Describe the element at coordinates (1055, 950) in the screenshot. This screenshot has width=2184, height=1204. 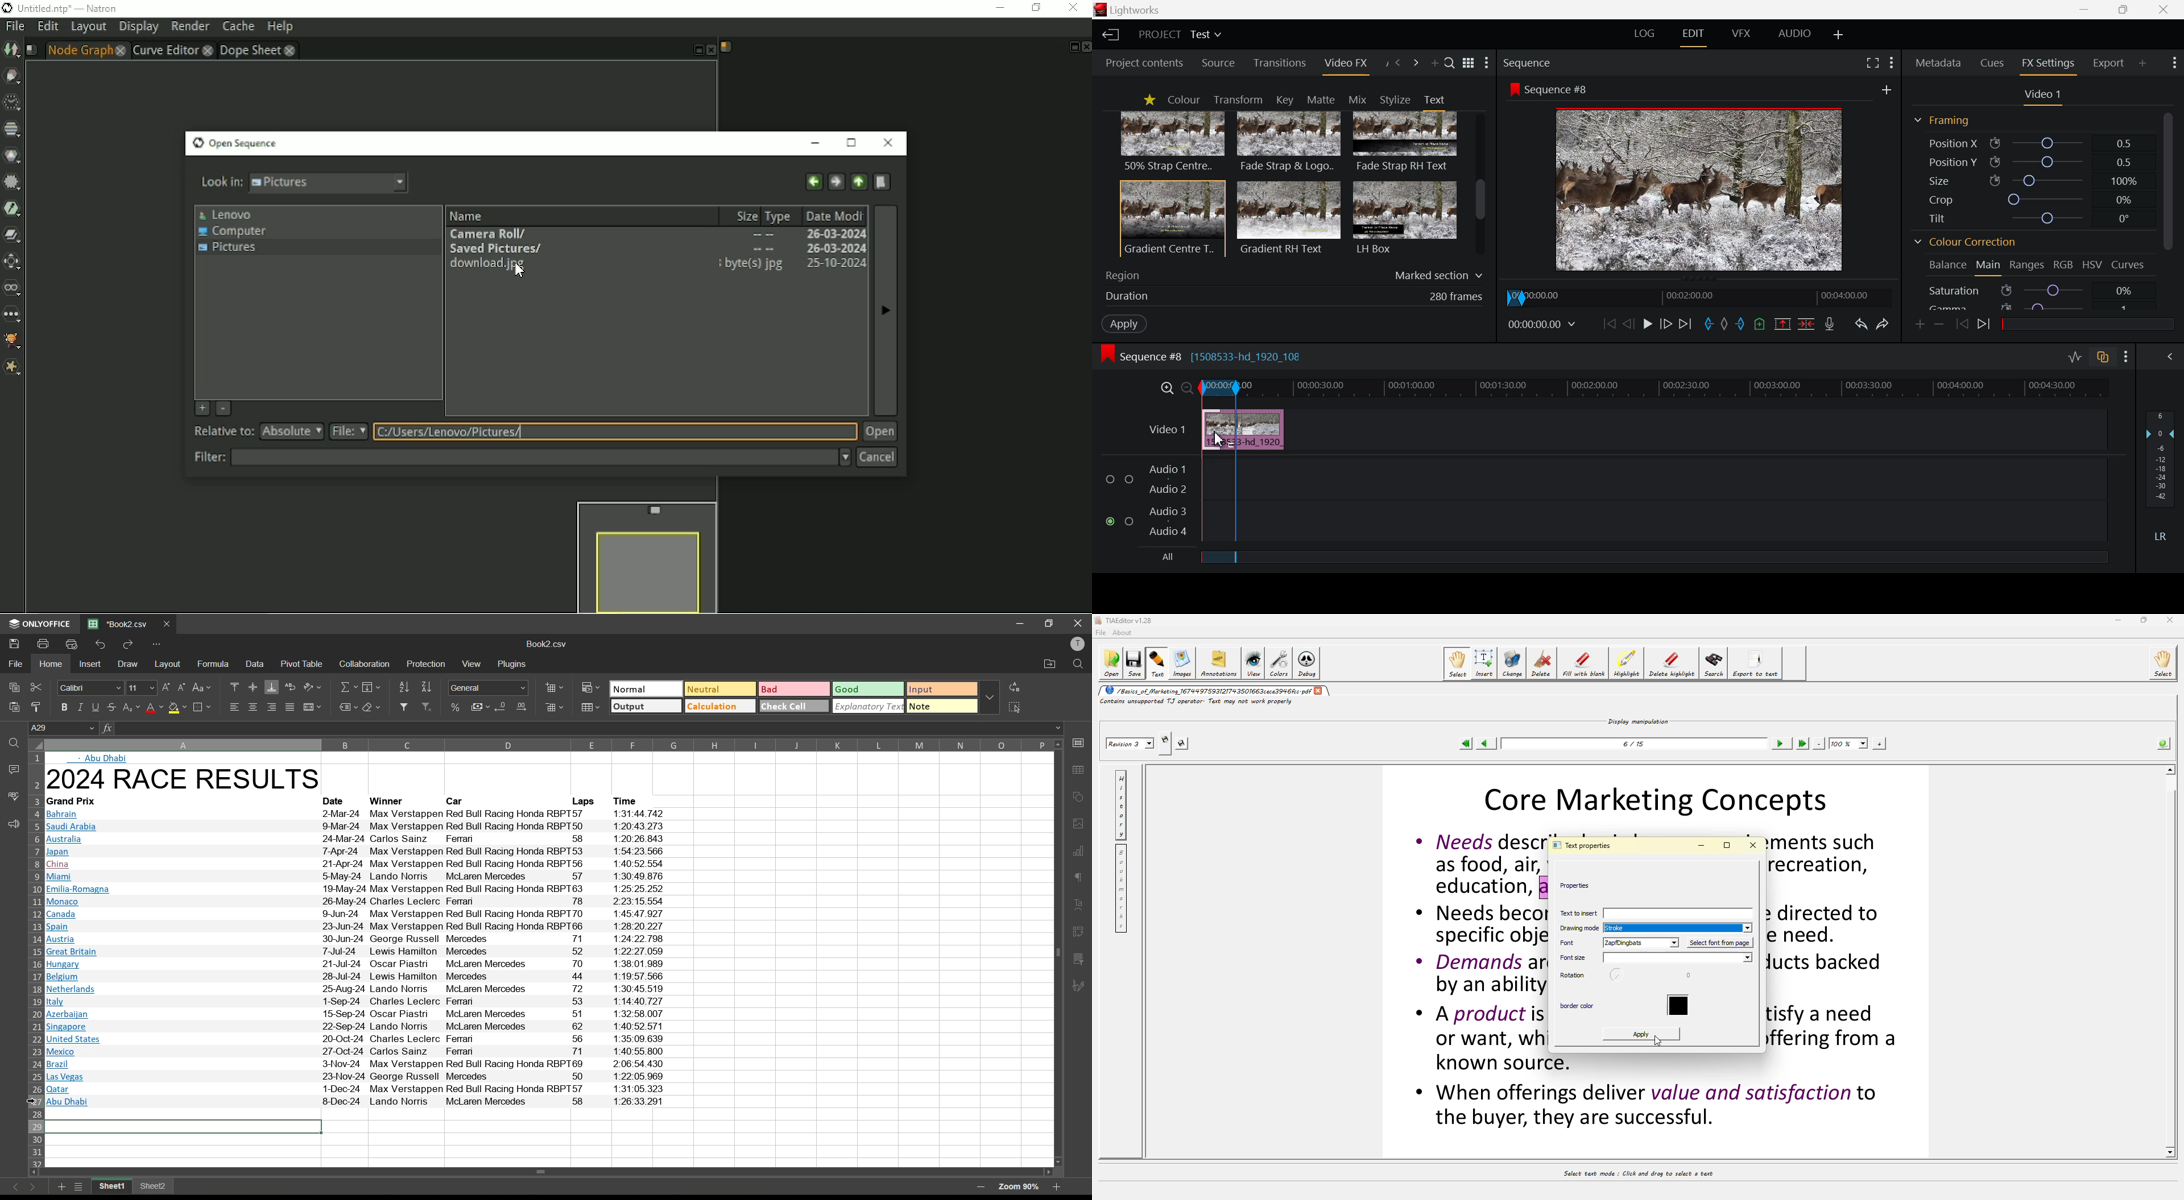
I see `vertical scrollbar` at that location.